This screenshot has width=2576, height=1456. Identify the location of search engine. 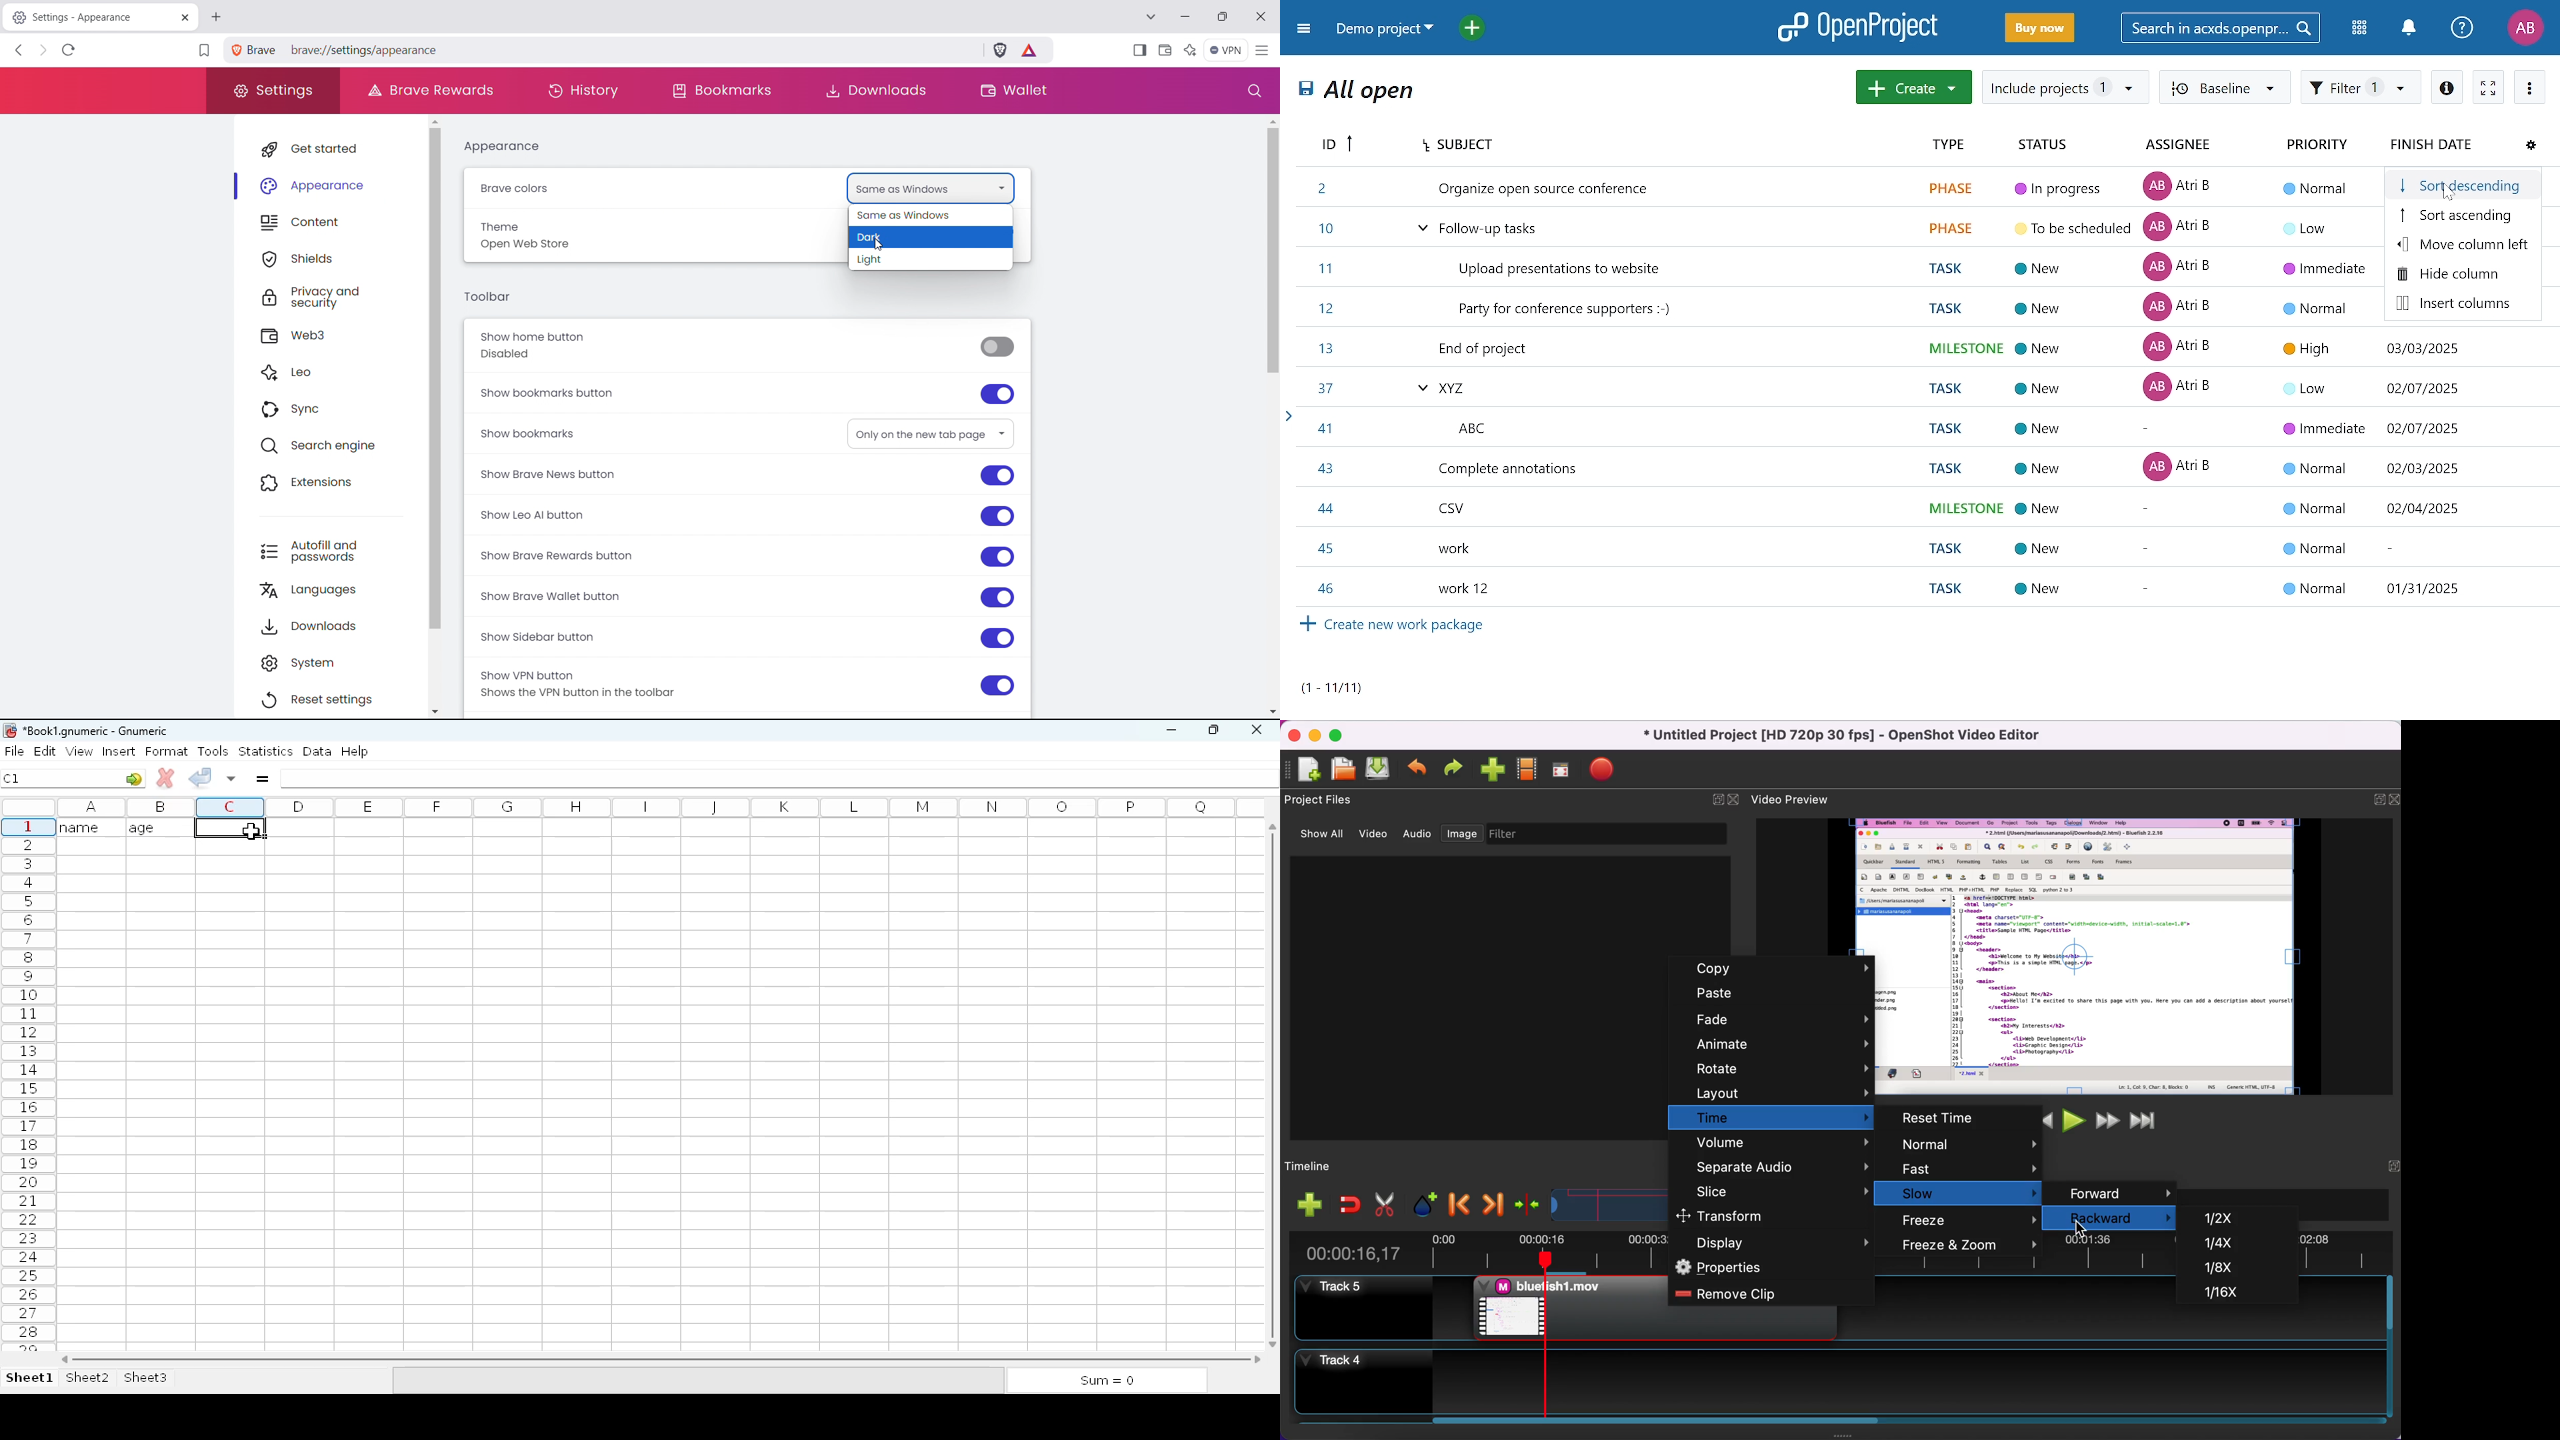
(339, 444).